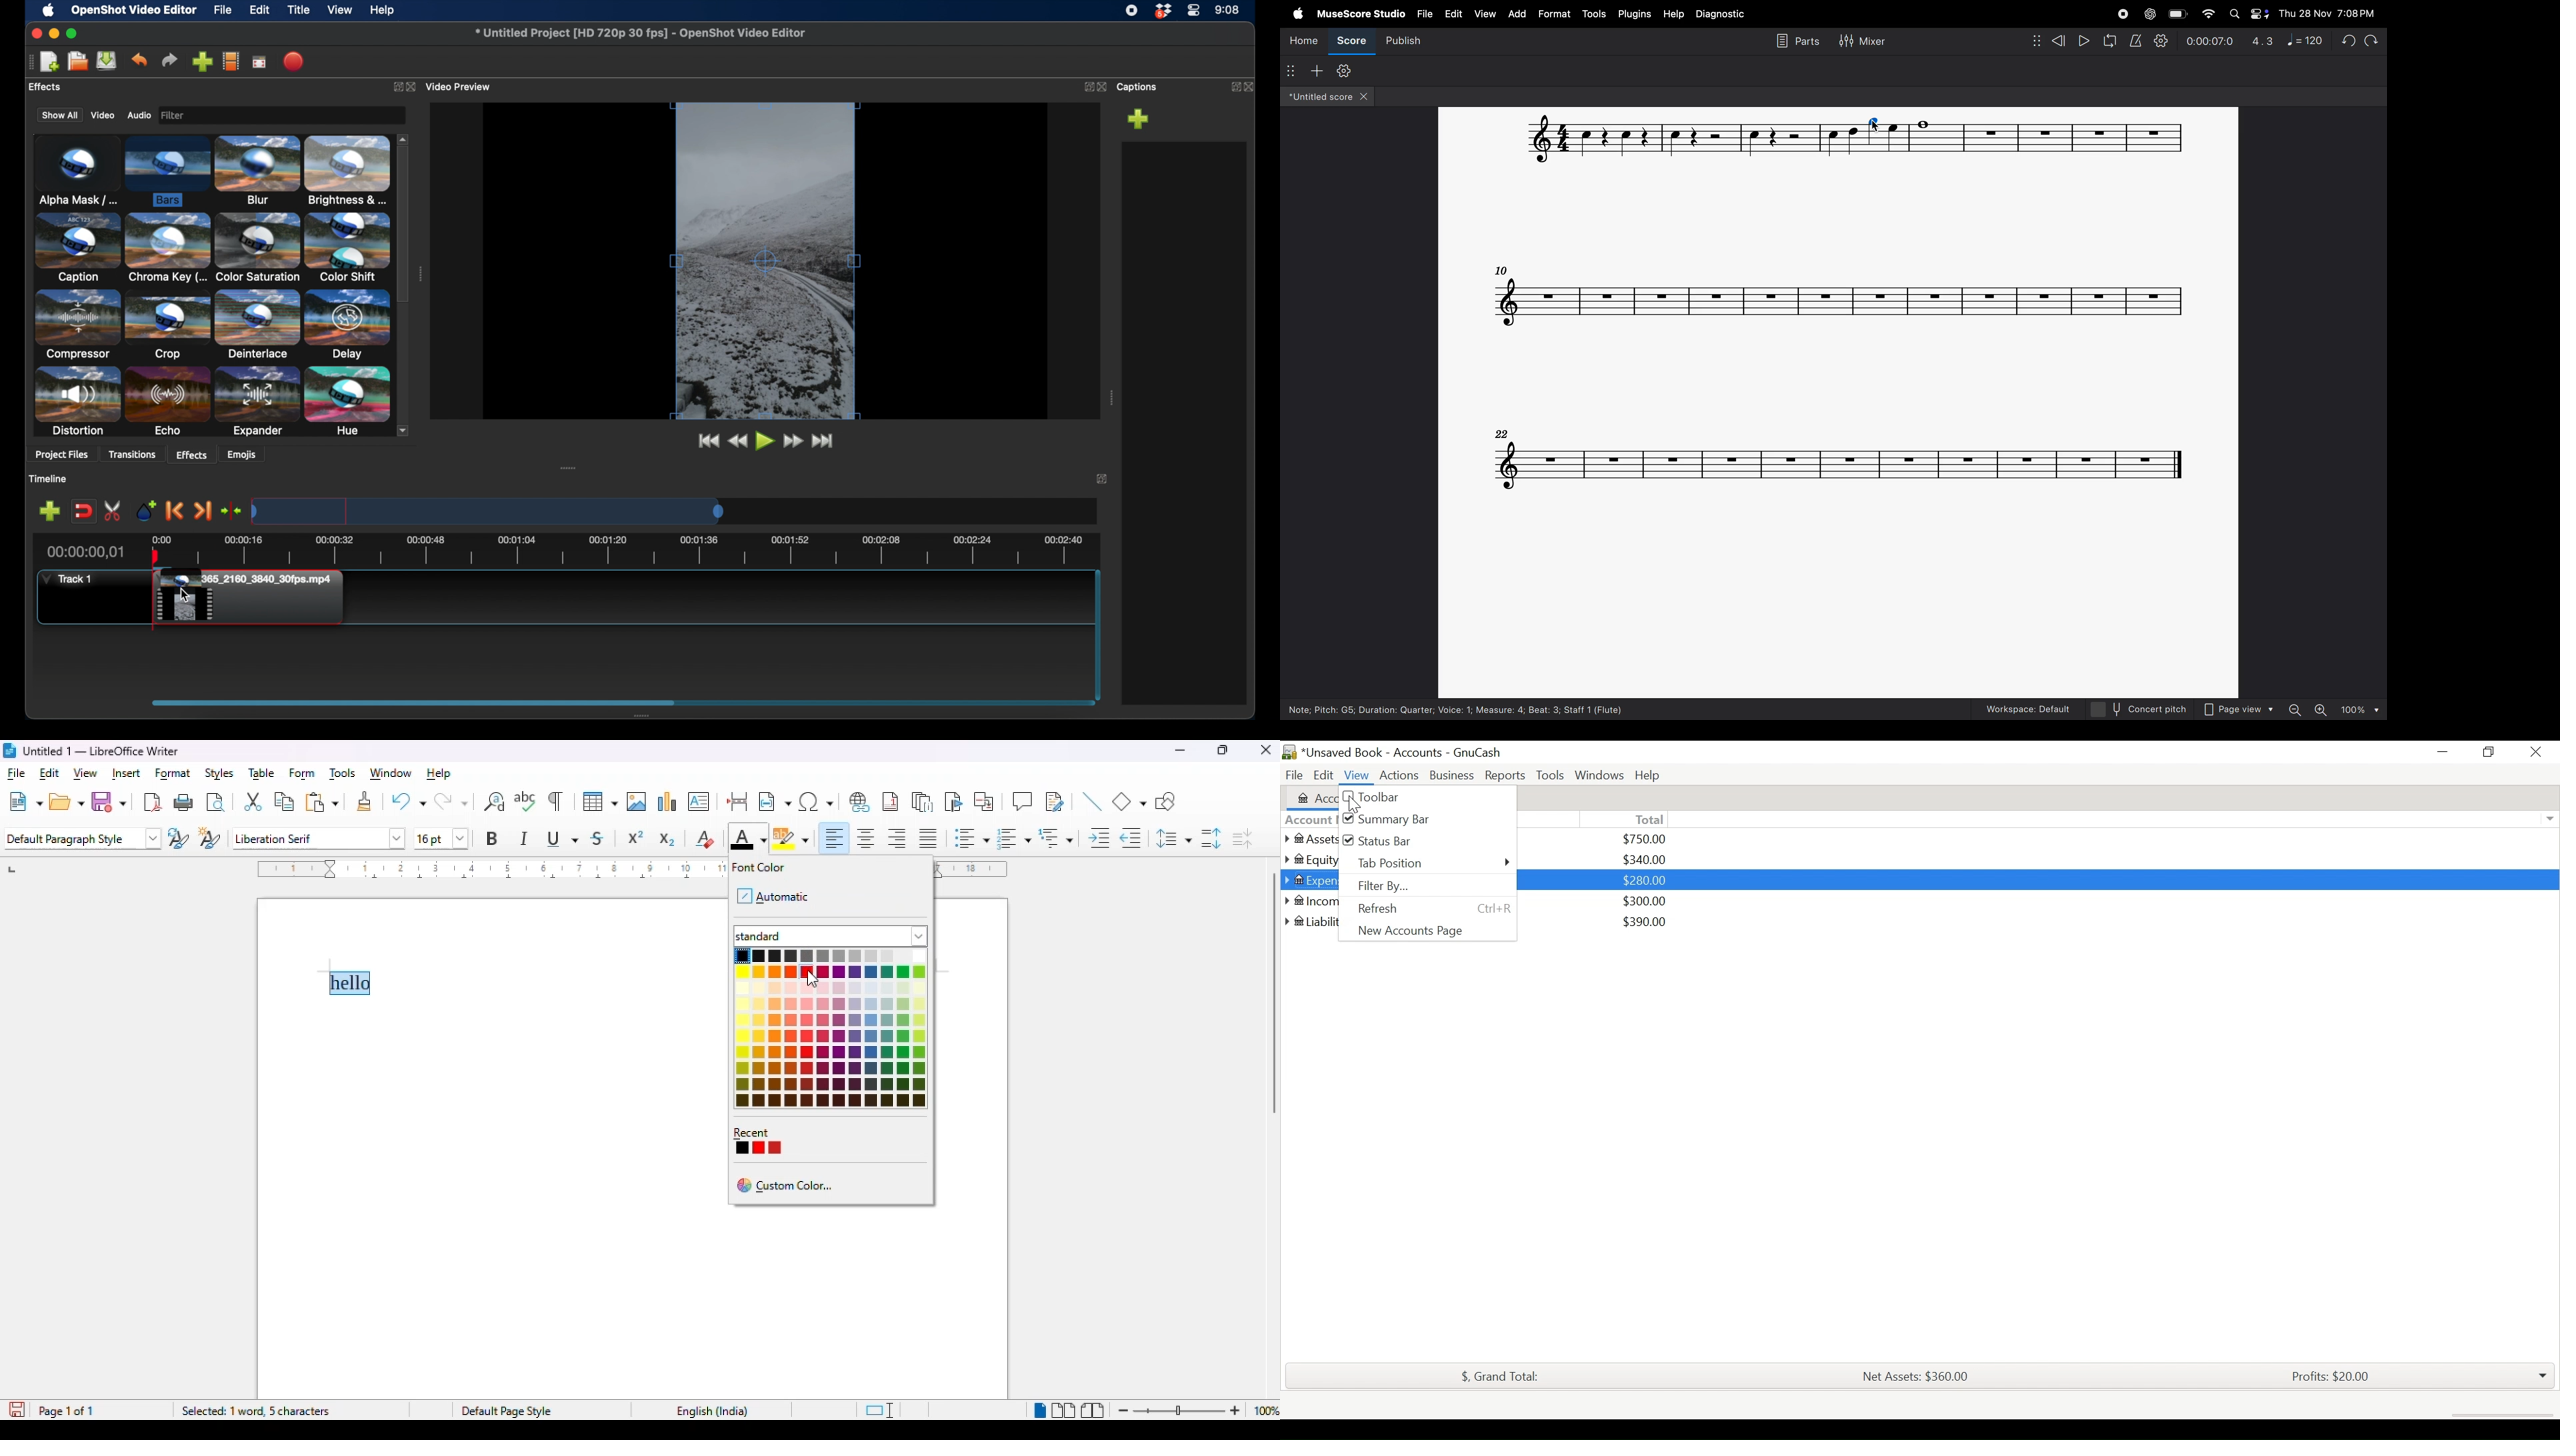 This screenshot has height=1456, width=2576. What do you see at coordinates (348, 984) in the screenshot?
I see `hello` at bounding box center [348, 984].